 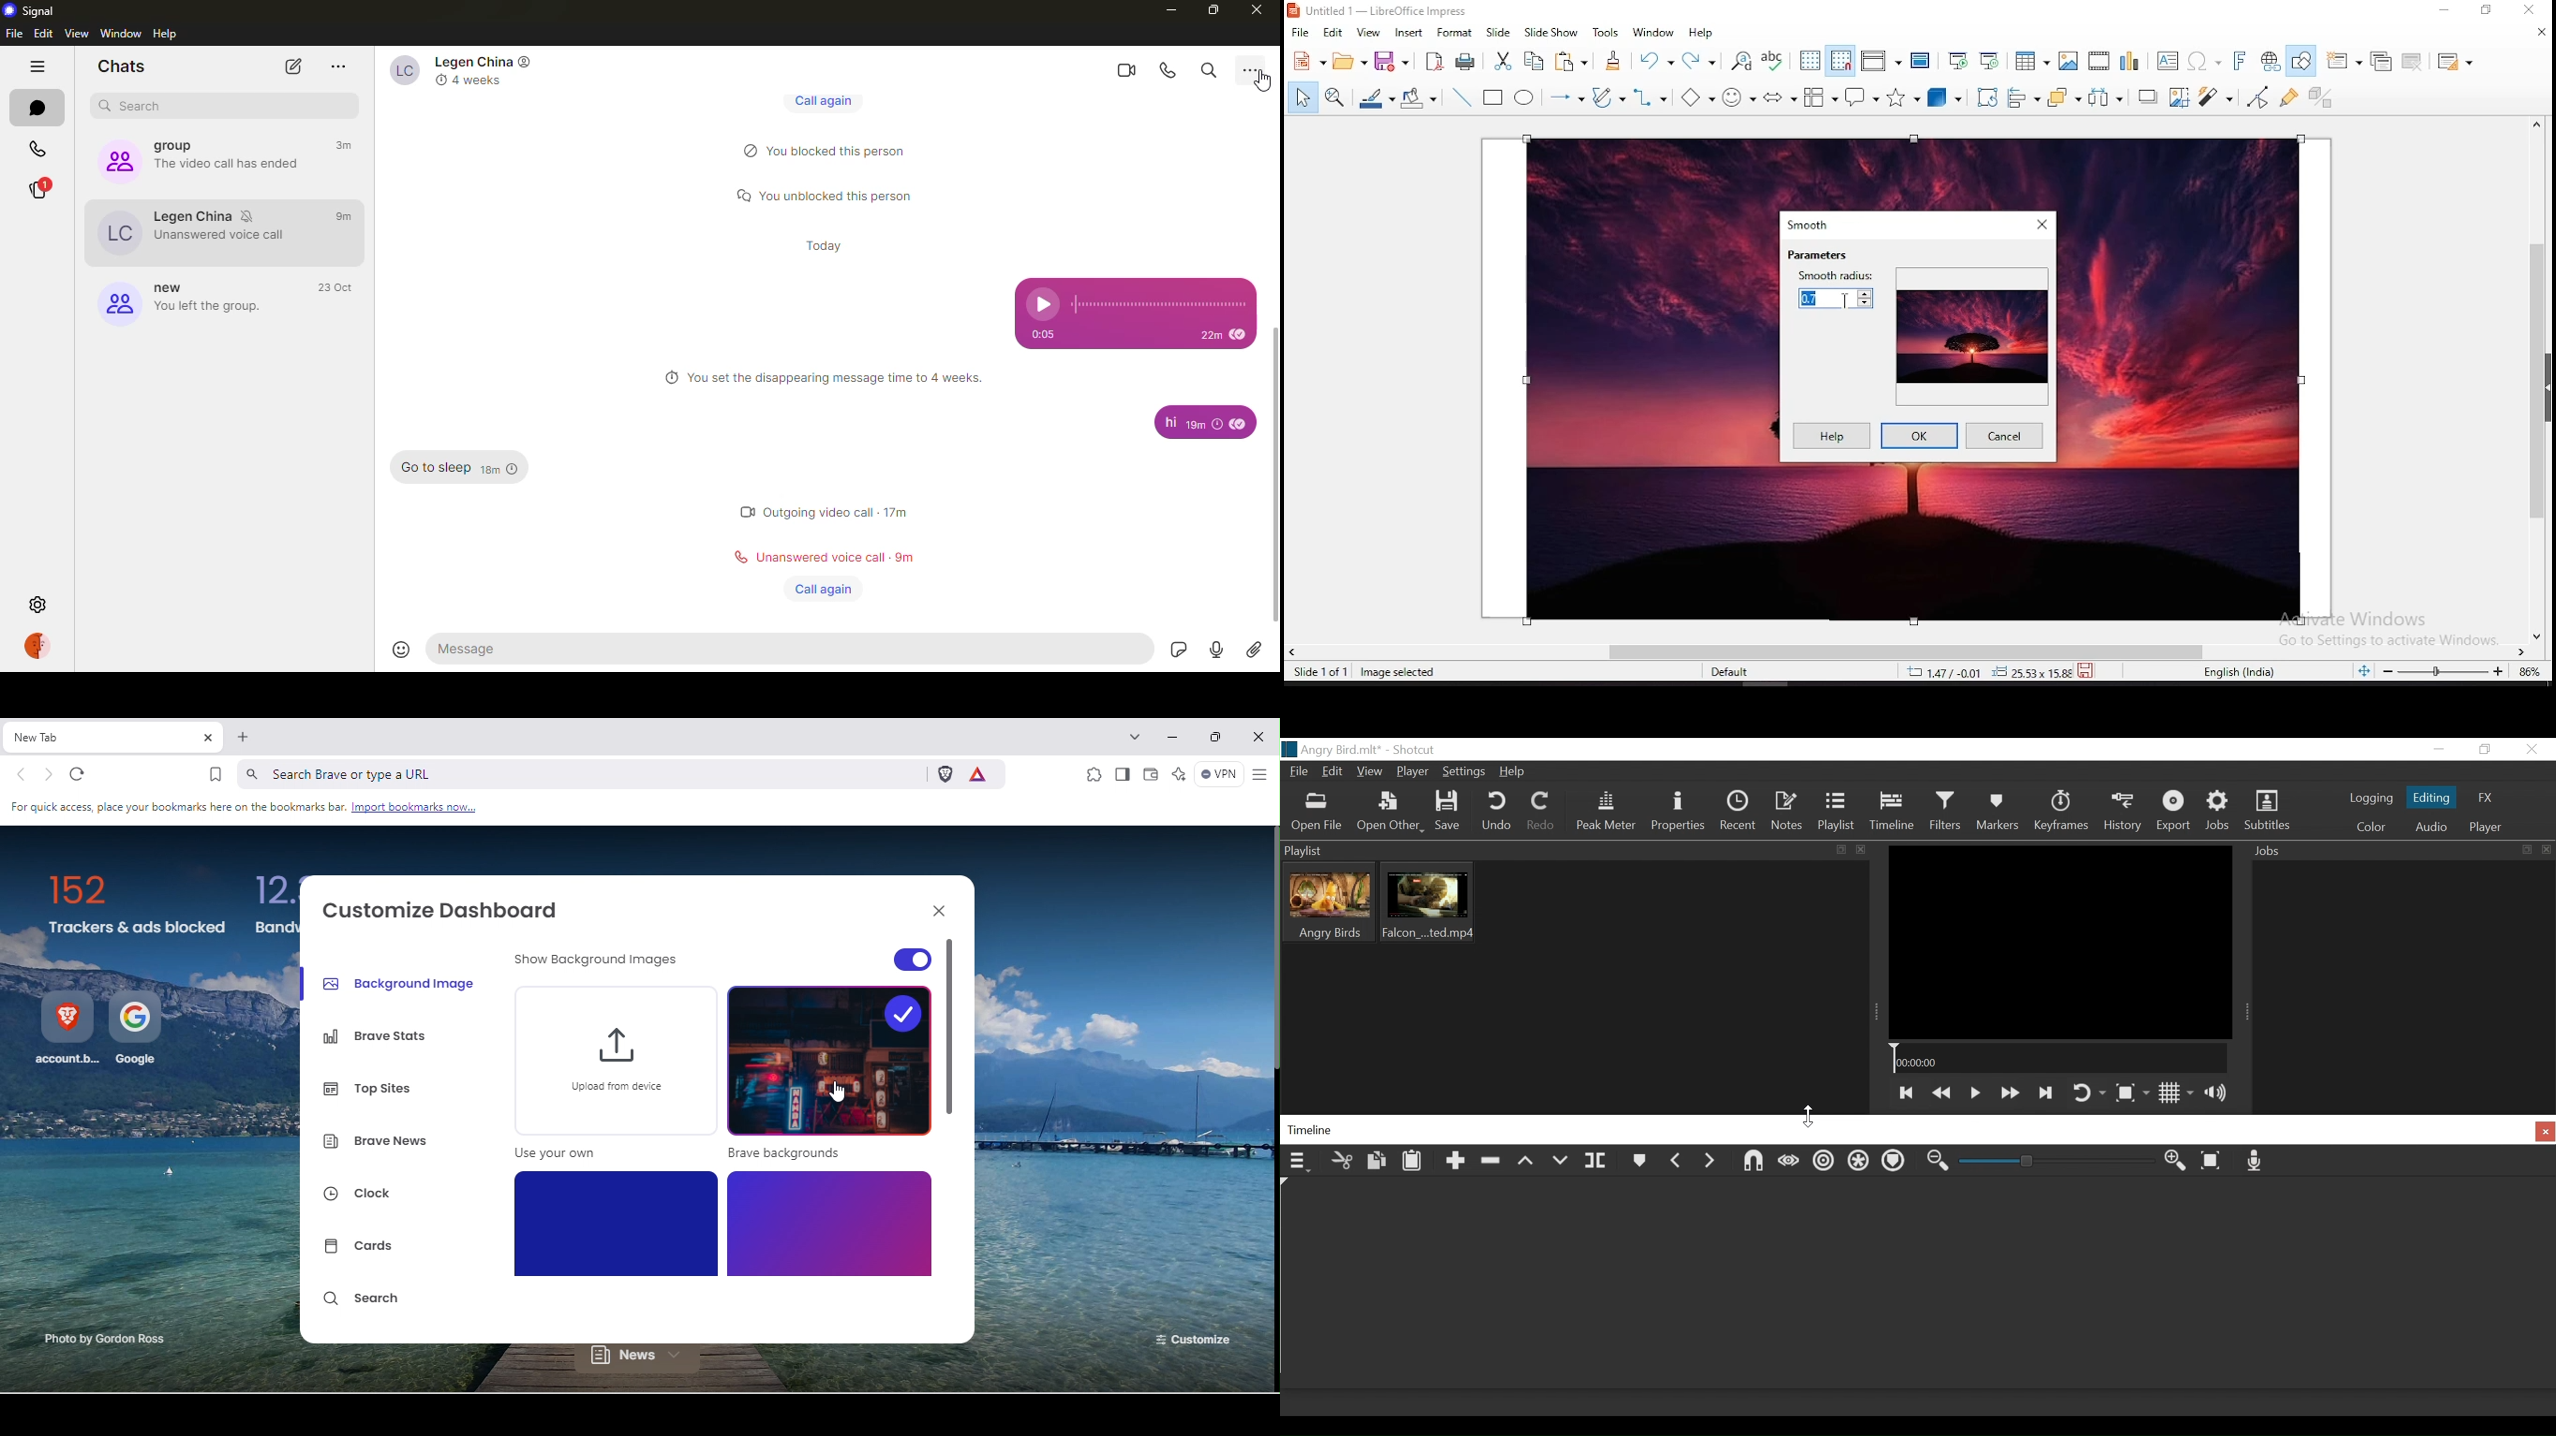 What do you see at coordinates (1412, 749) in the screenshot?
I see `Shotcut` at bounding box center [1412, 749].